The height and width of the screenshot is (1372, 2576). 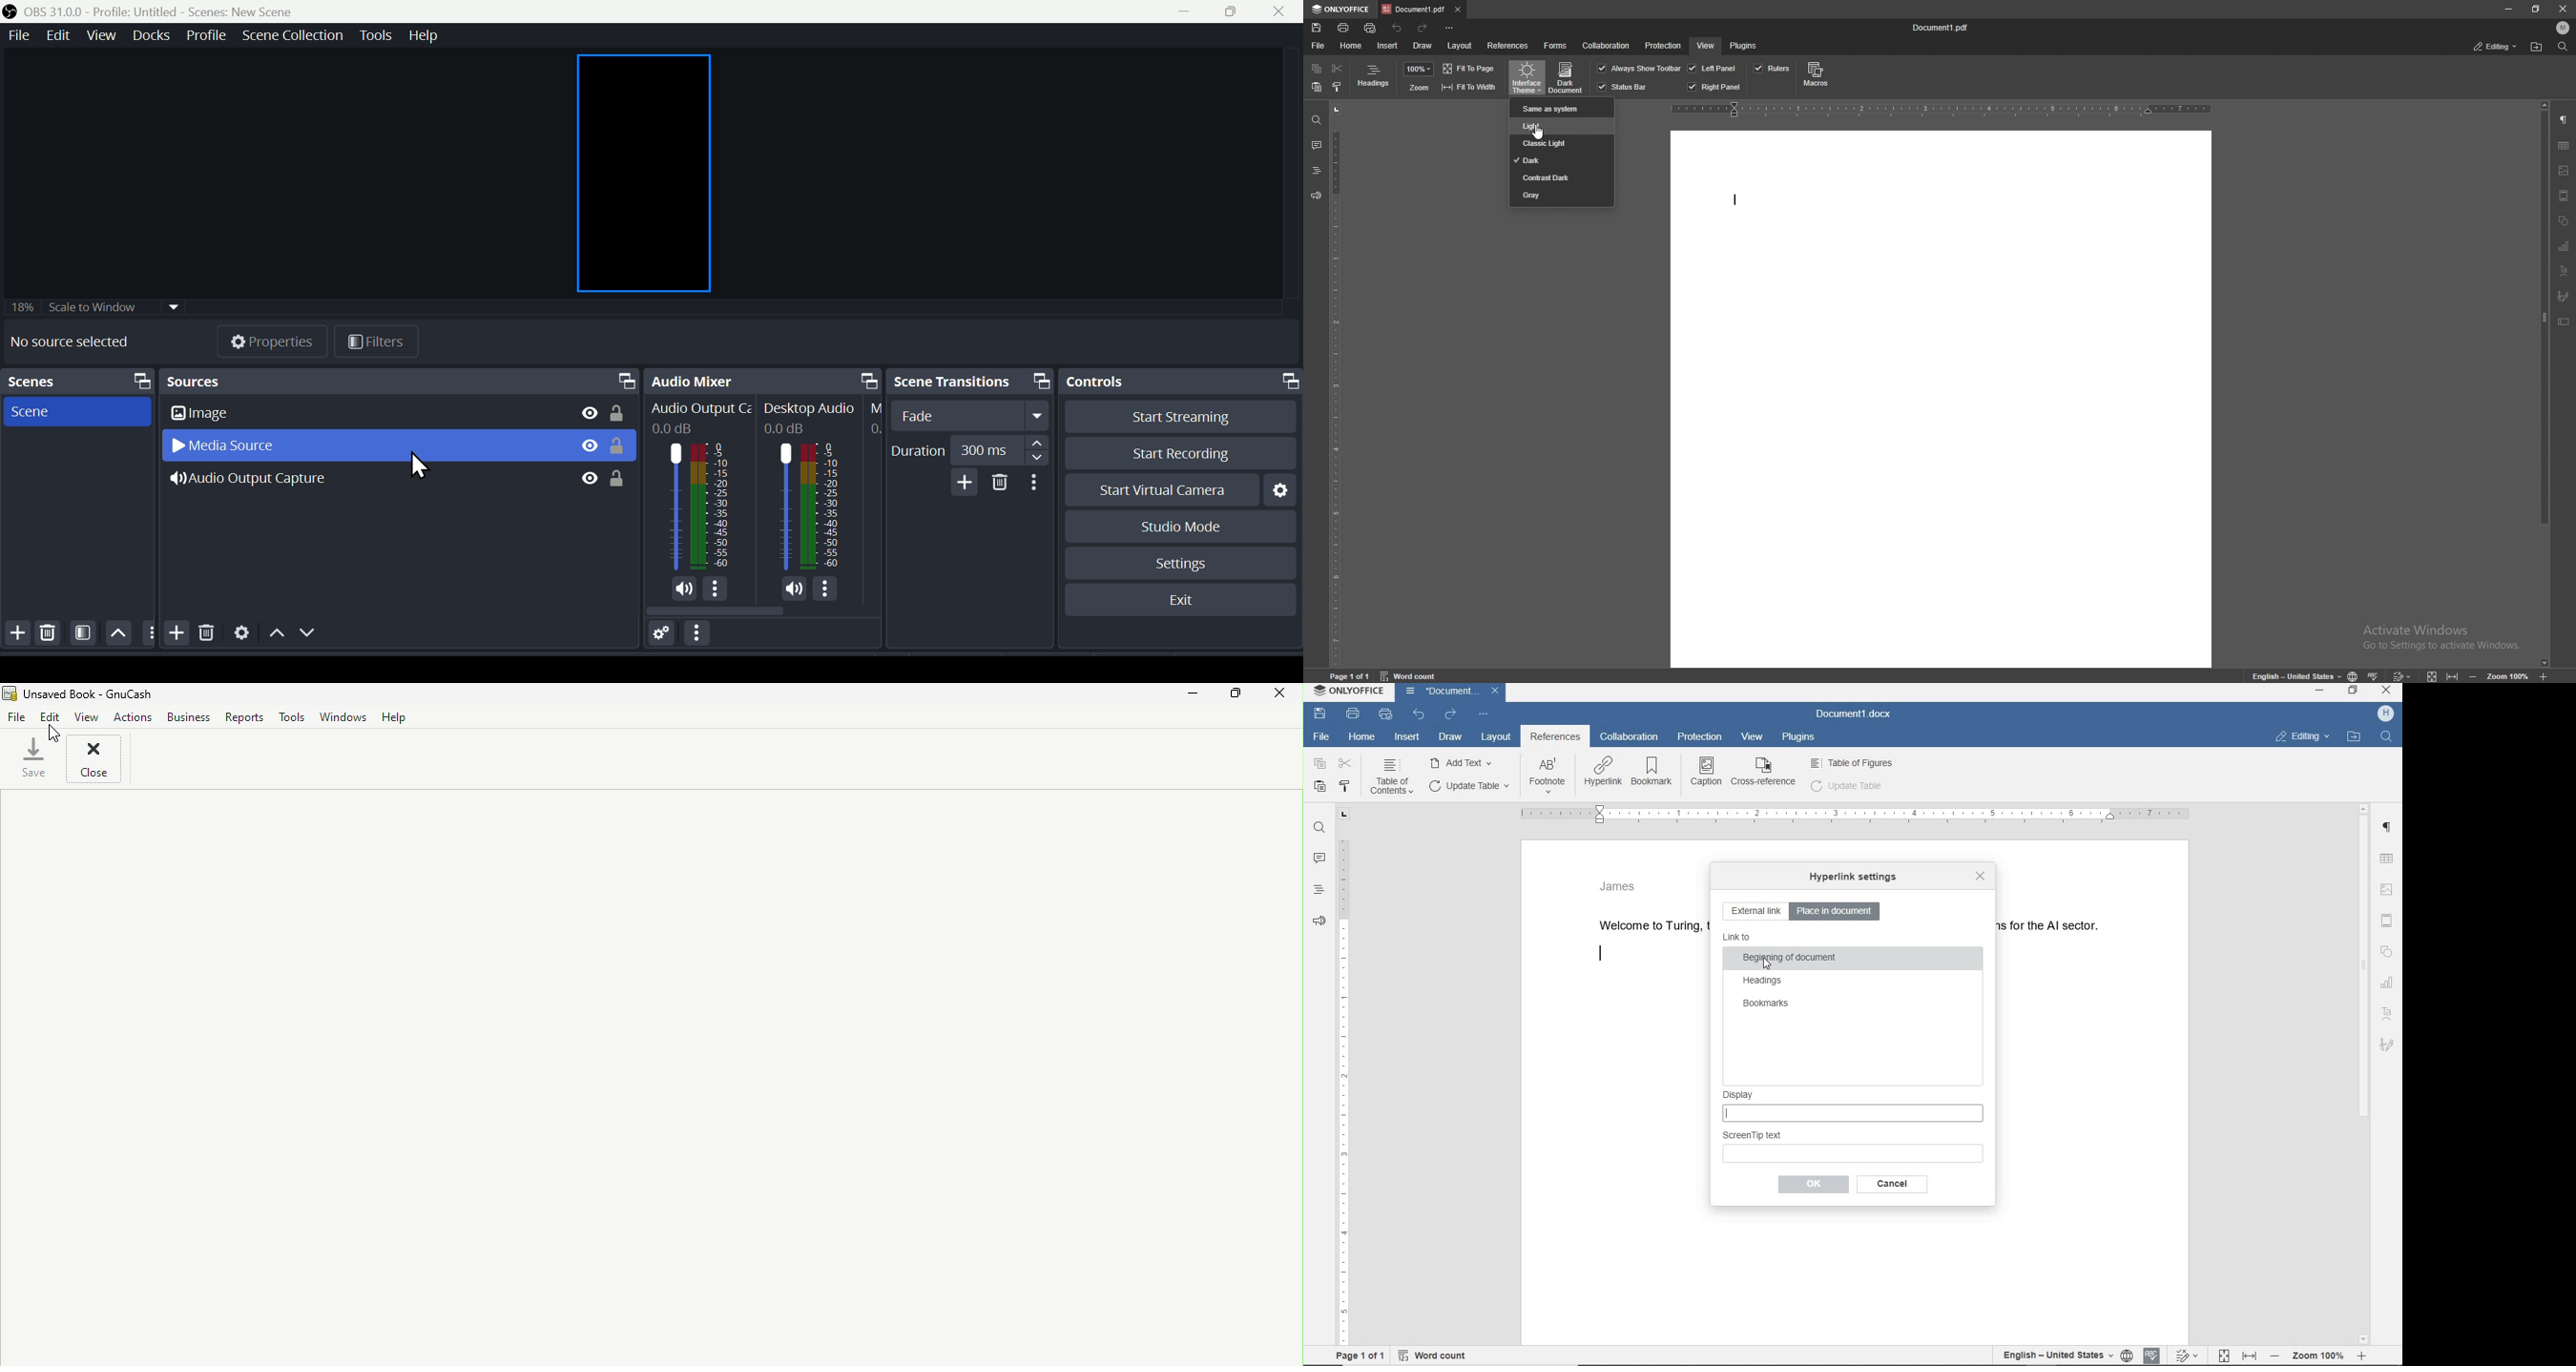 I want to click on Sound, so click(x=684, y=589).